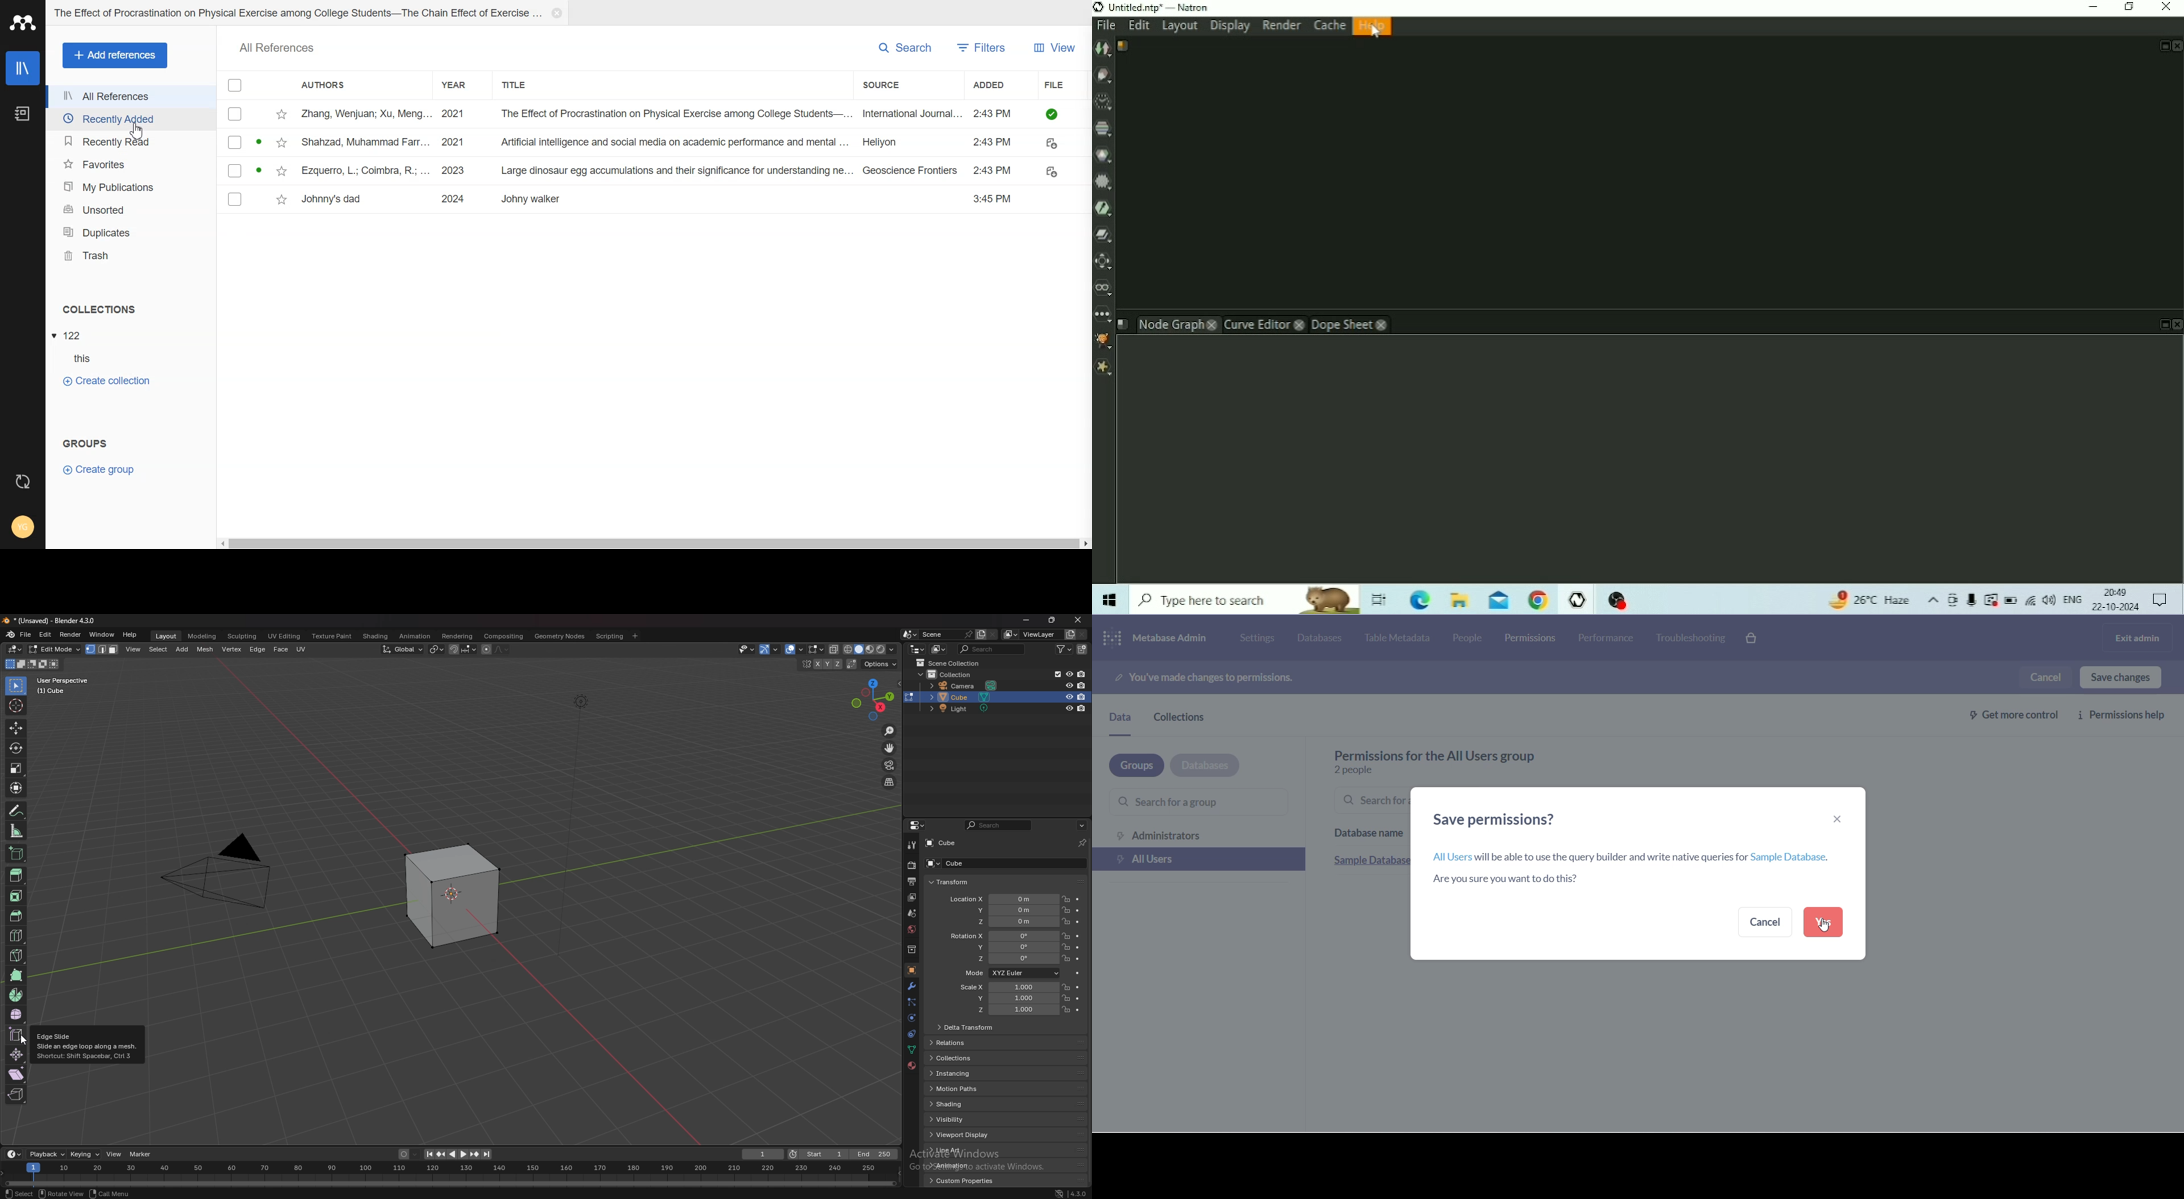 This screenshot has height=1204, width=2184. What do you see at coordinates (85, 444) in the screenshot?
I see `Text` at bounding box center [85, 444].